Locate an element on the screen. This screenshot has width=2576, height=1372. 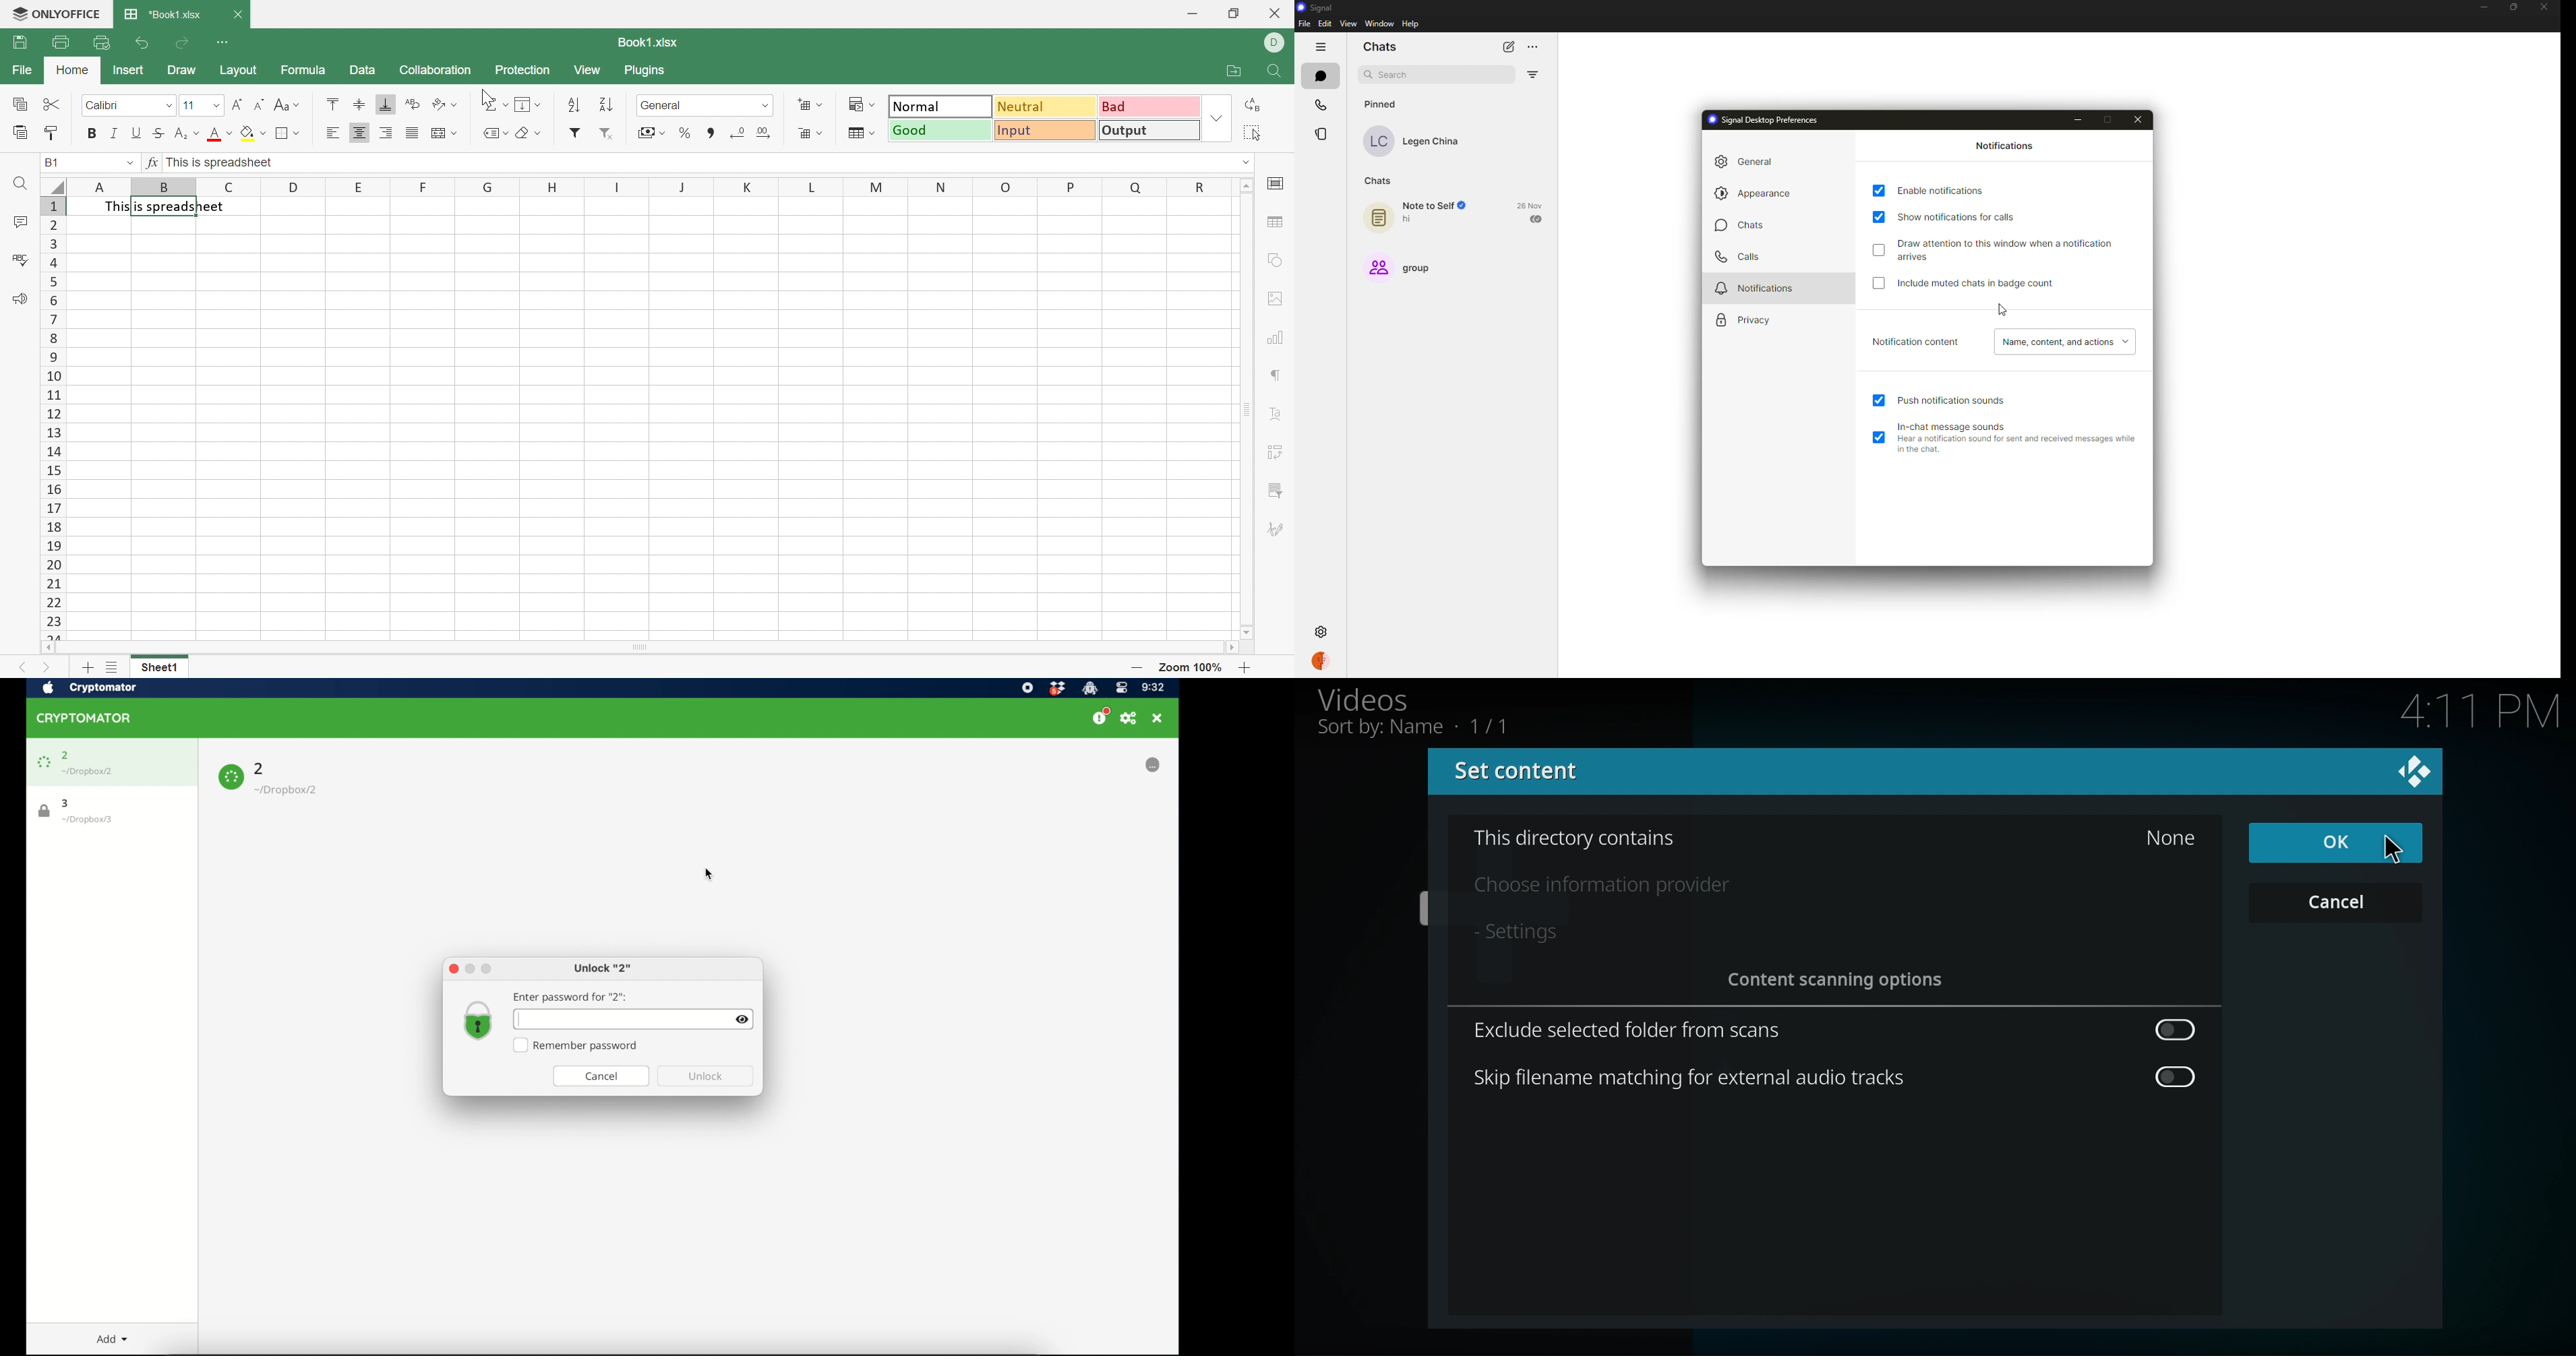
notifications is located at coordinates (1756, 288).